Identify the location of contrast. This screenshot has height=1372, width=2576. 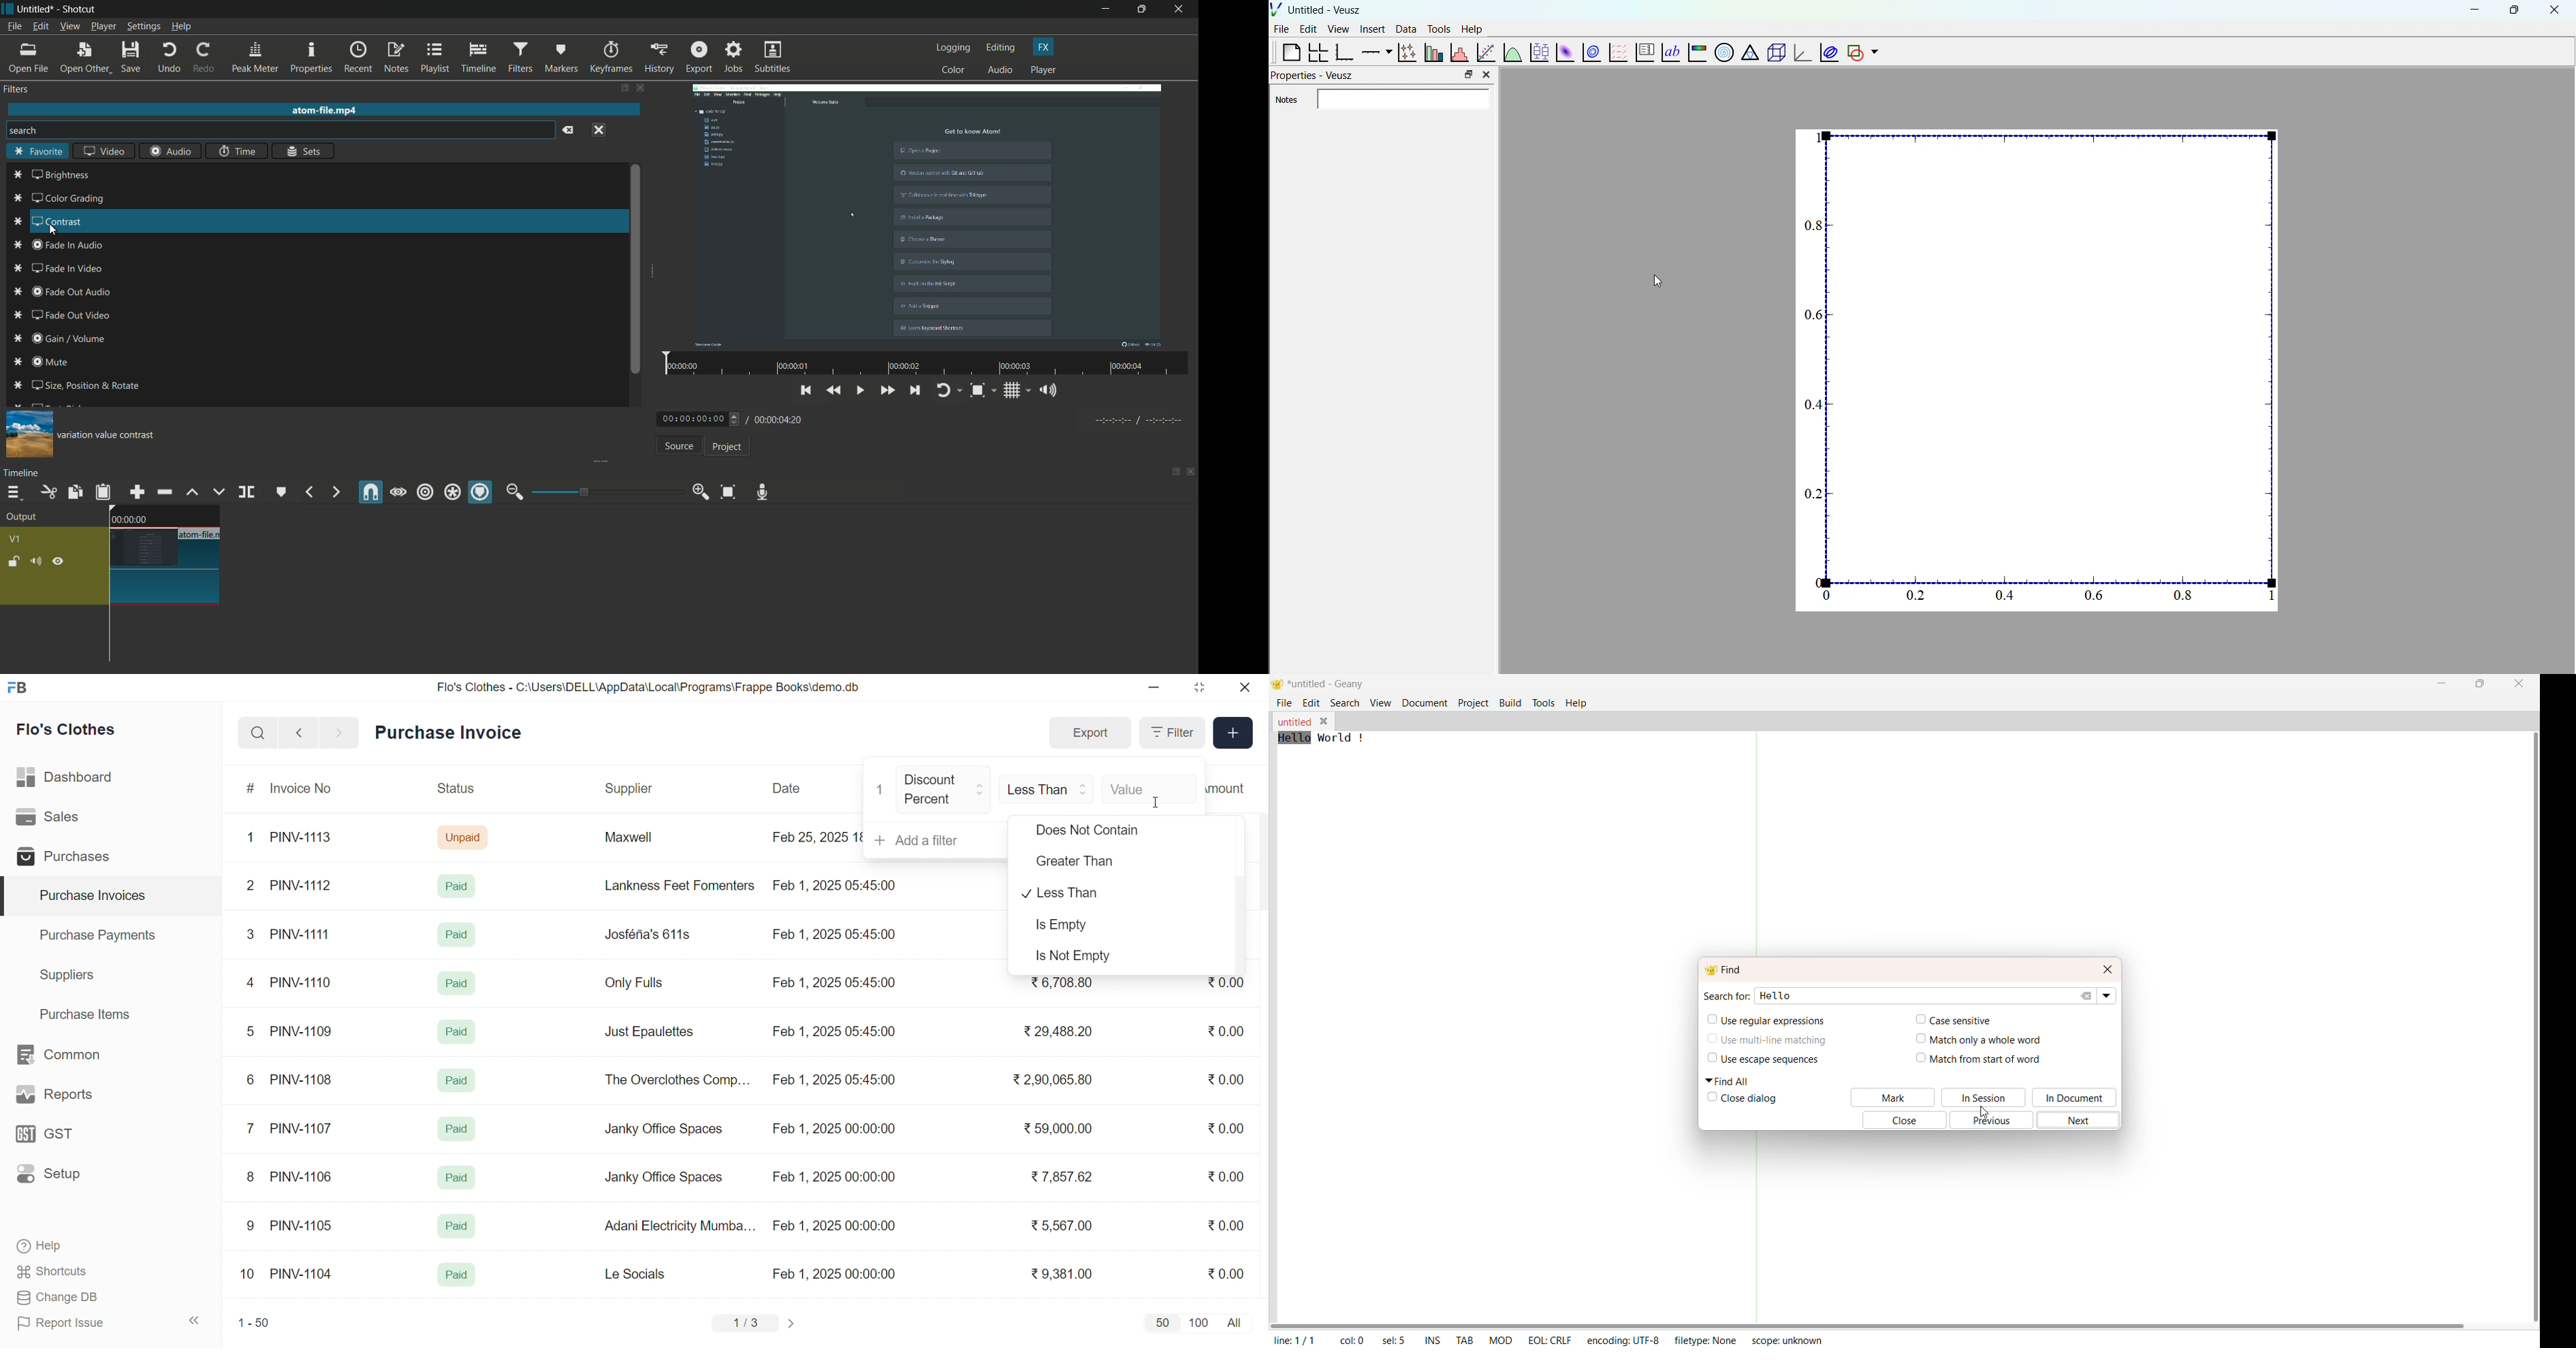
(44, 221).